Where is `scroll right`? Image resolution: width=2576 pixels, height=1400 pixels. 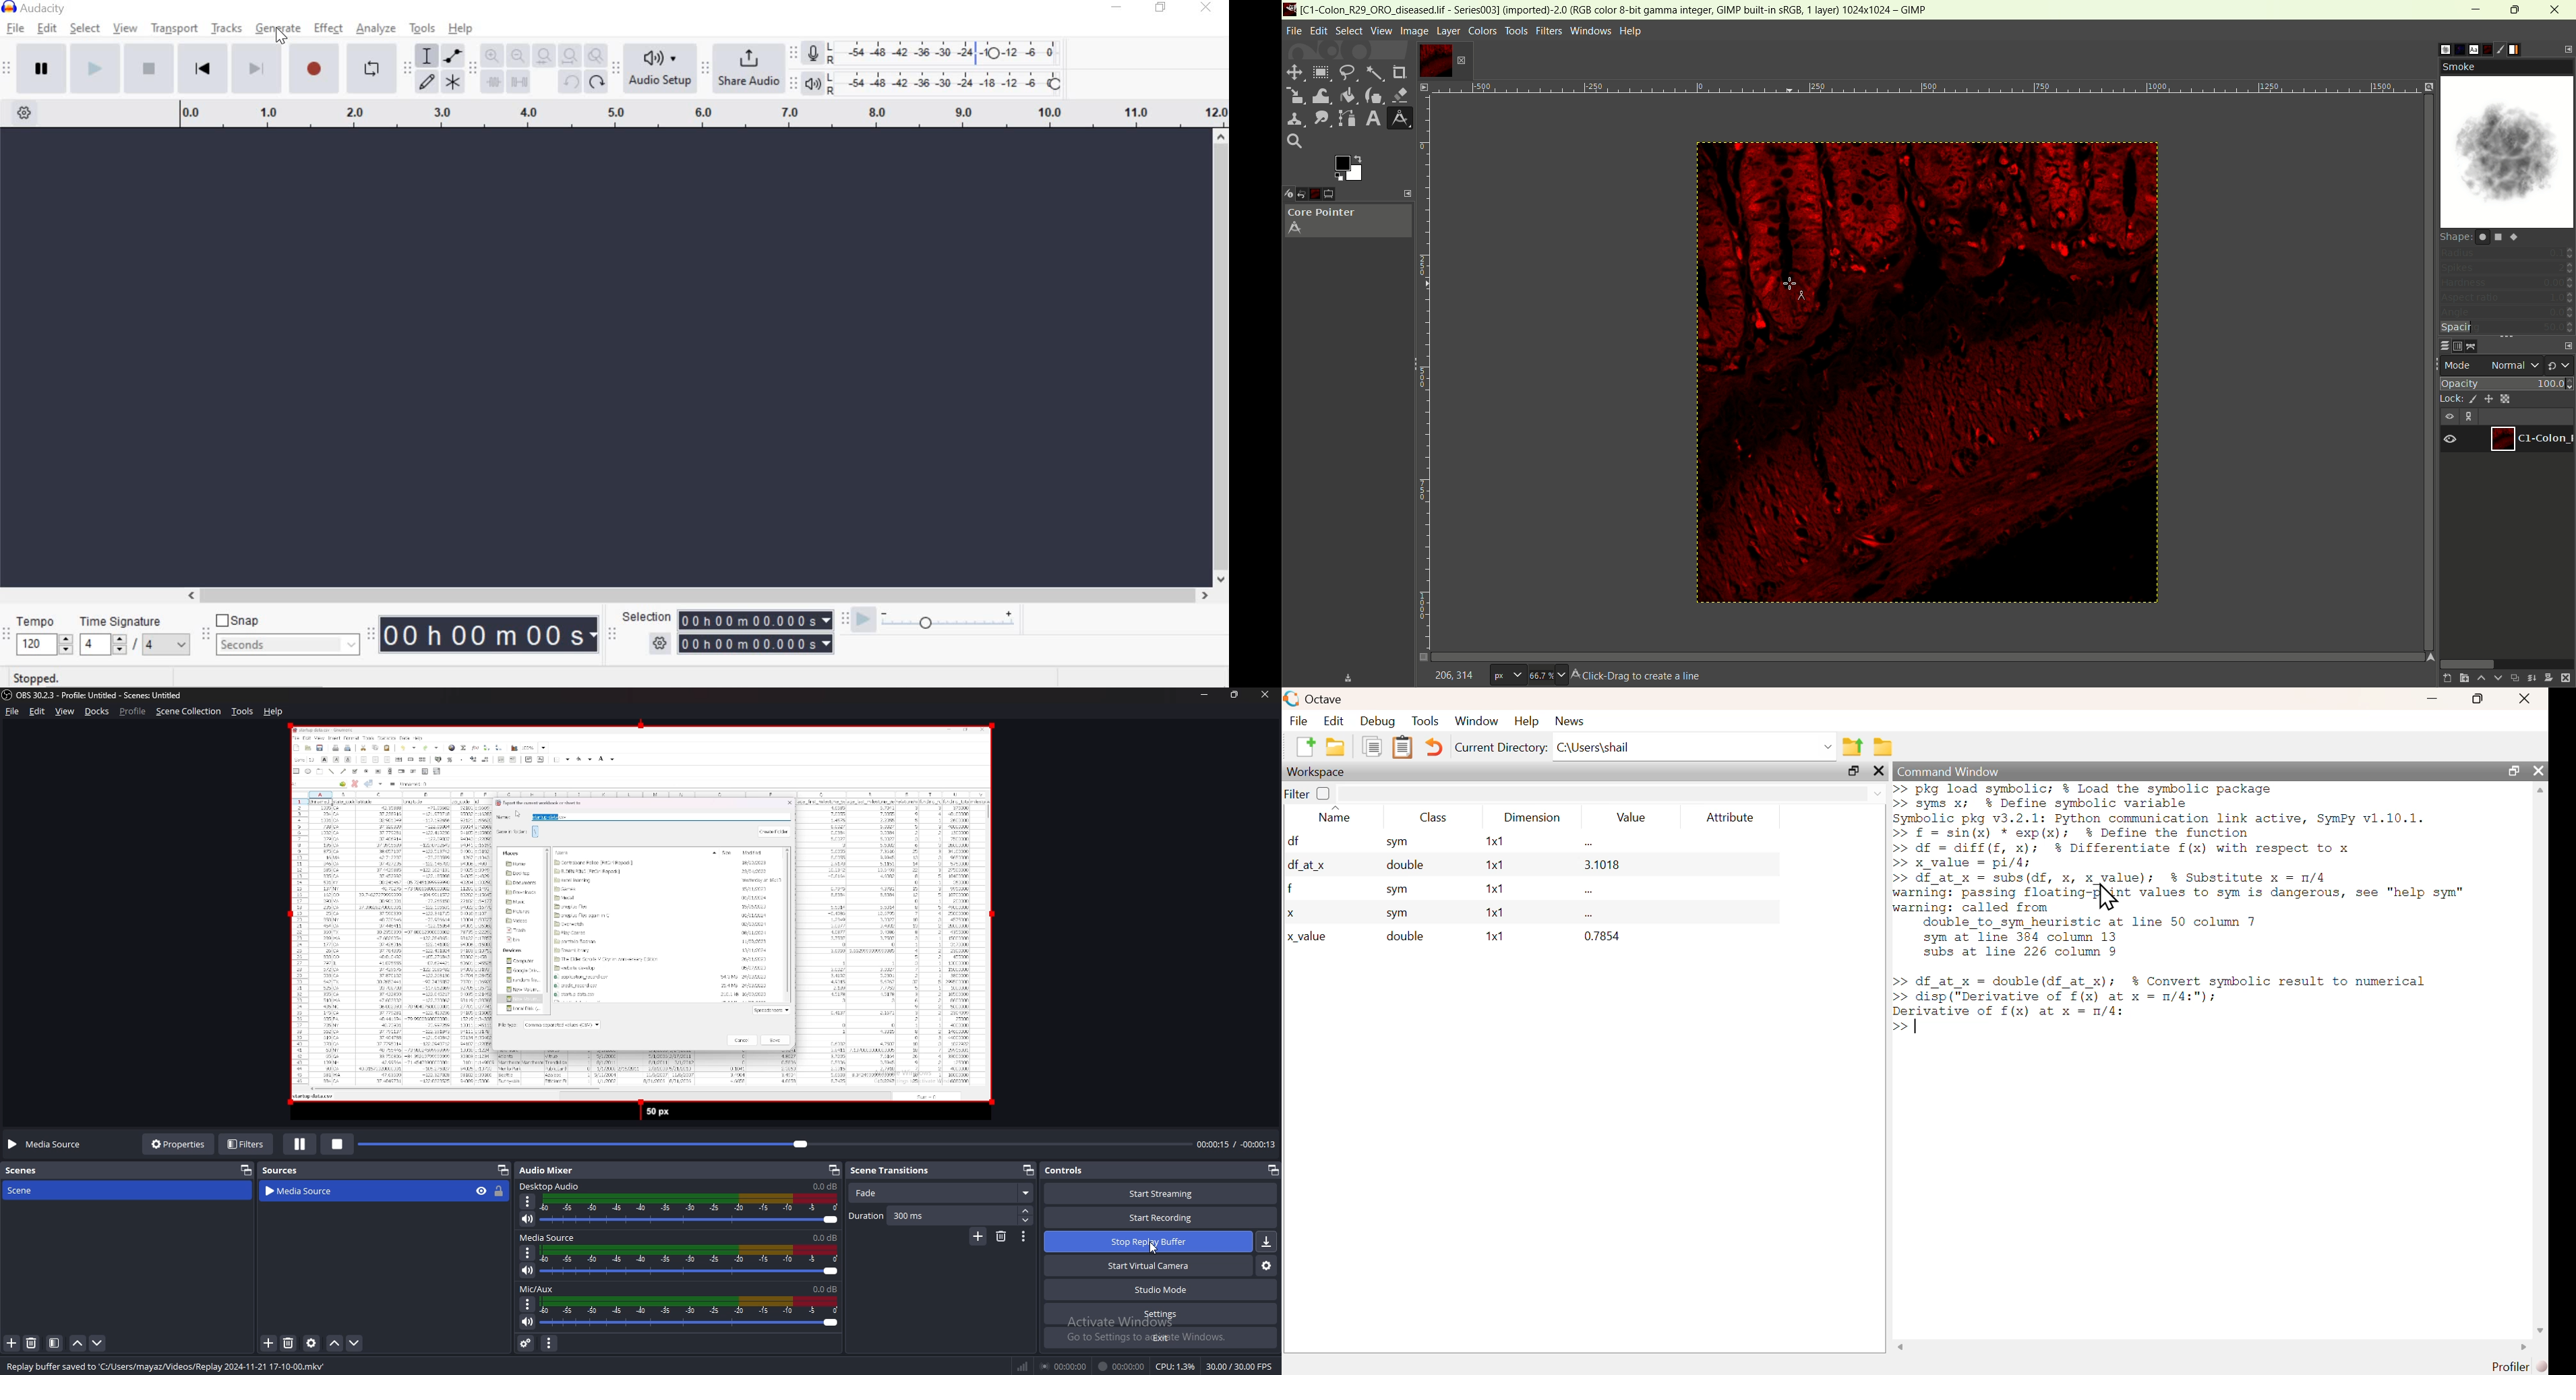
scroll right is located at coordinates (2521, 1348).